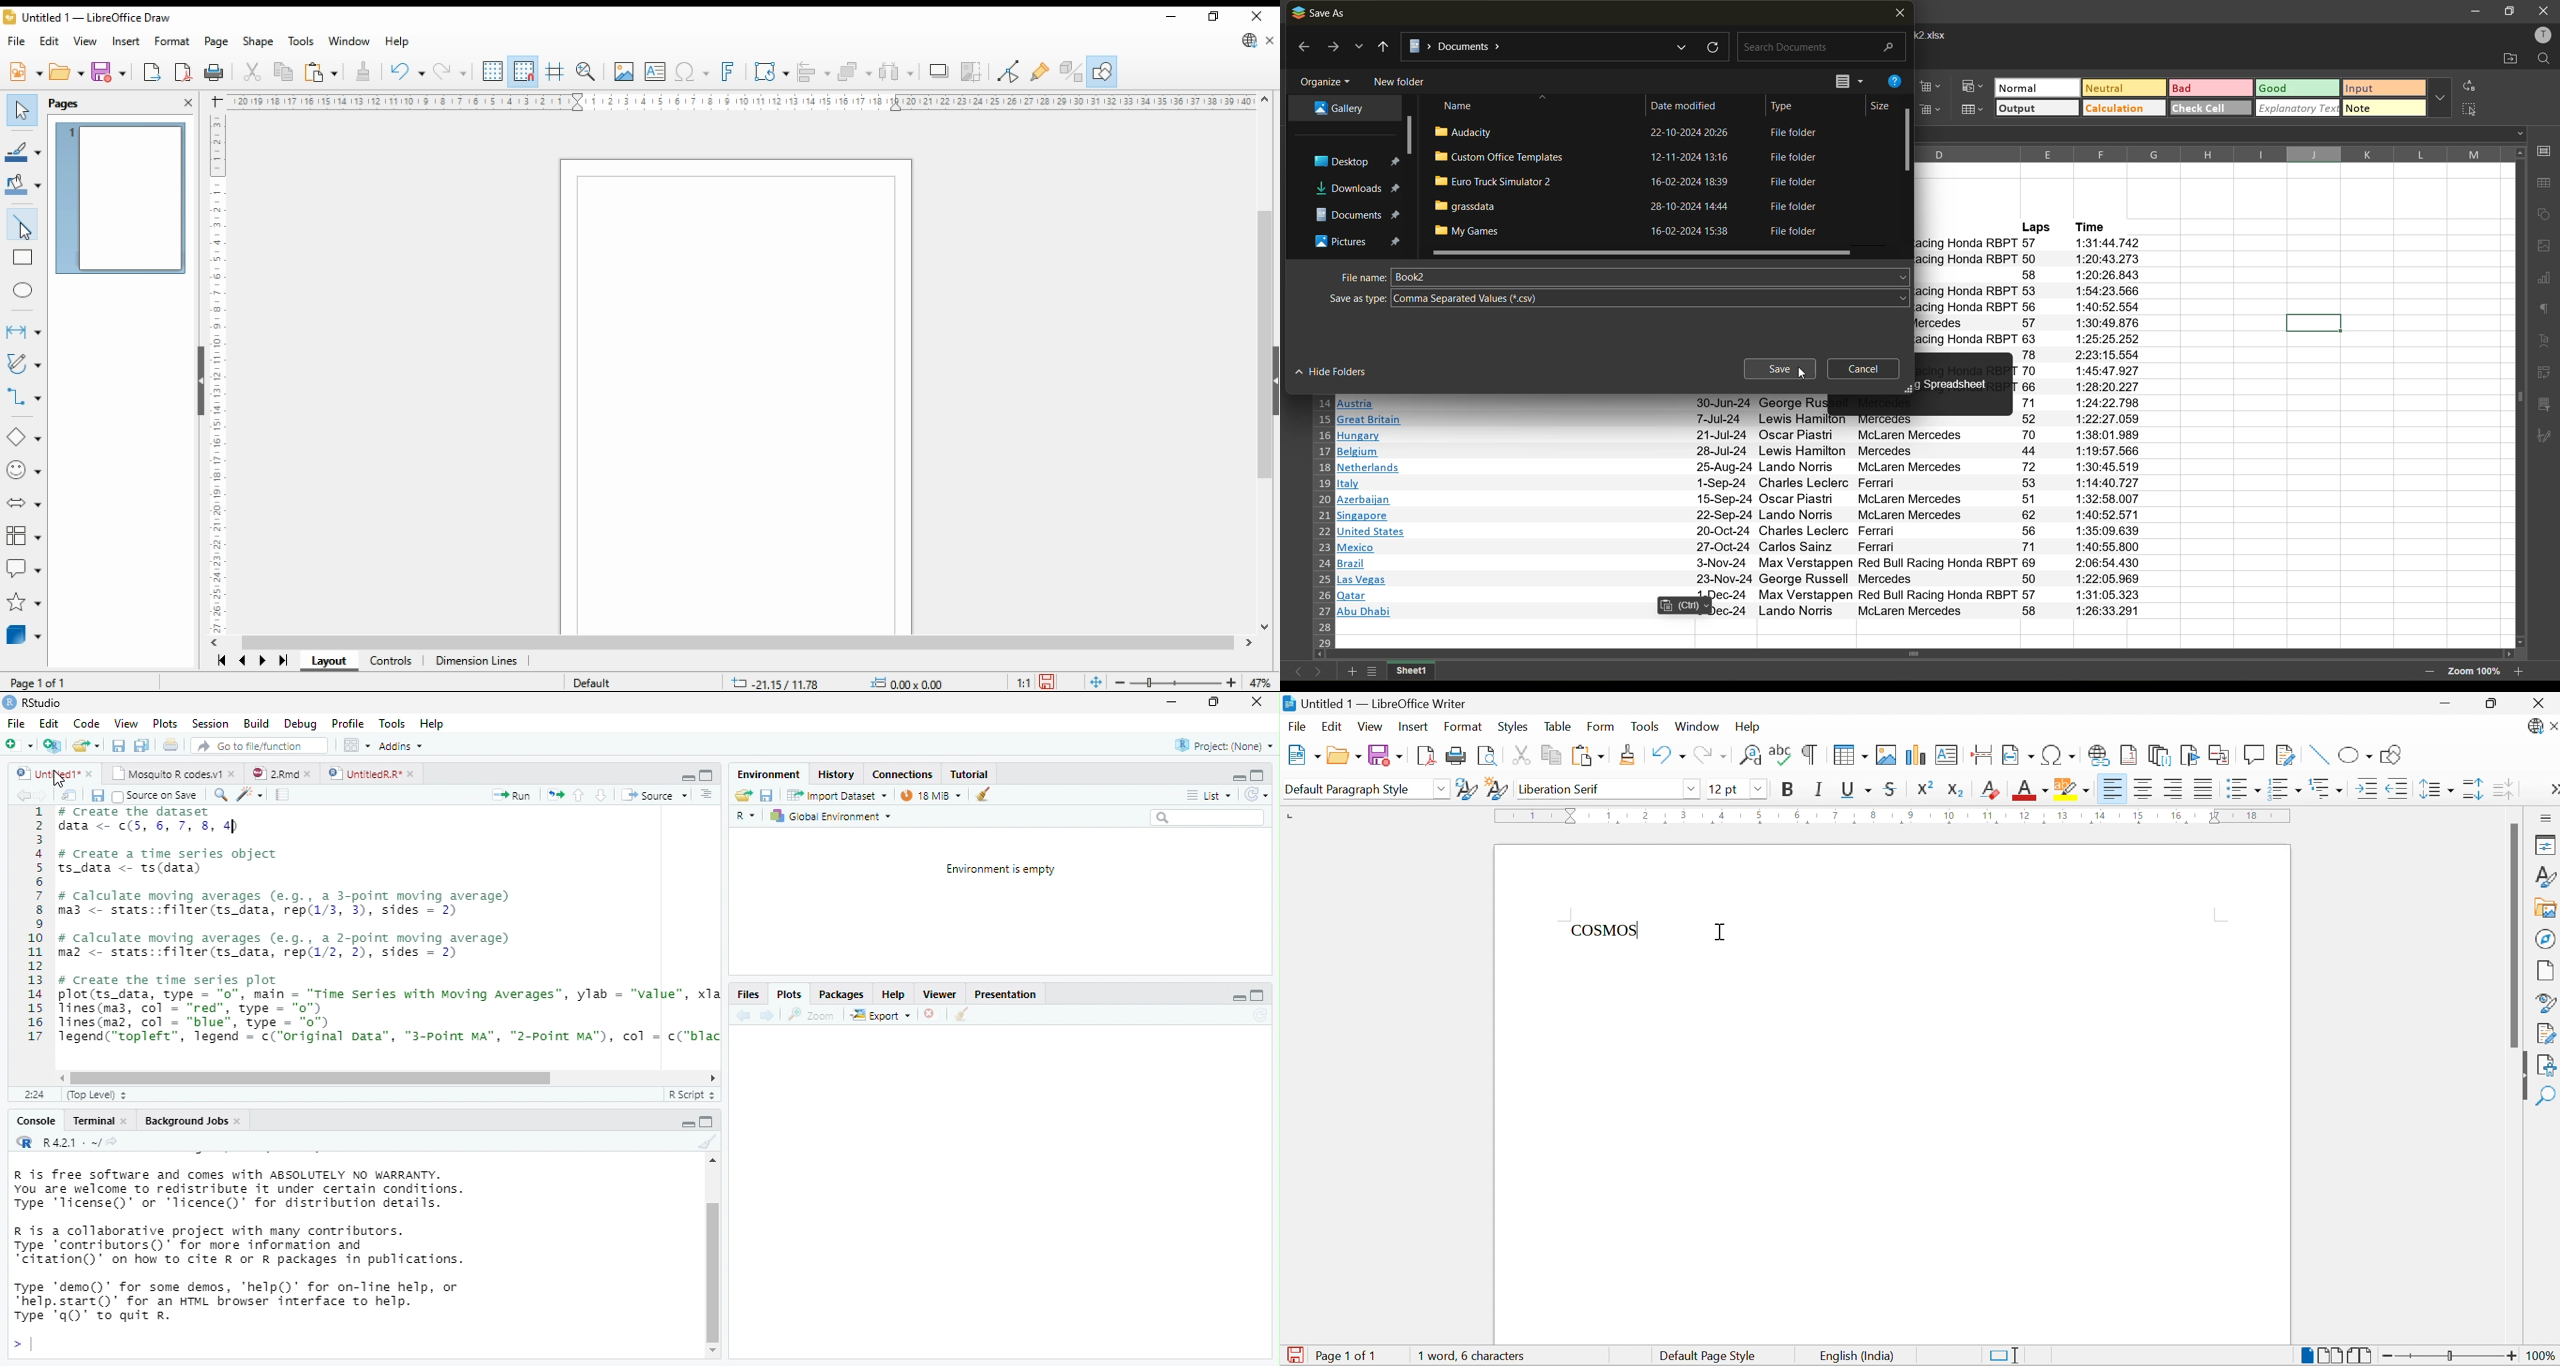  What do you see at coordinates (251, 794) in the screenshot?
I see `code tool` at bounding box center [251, 794].